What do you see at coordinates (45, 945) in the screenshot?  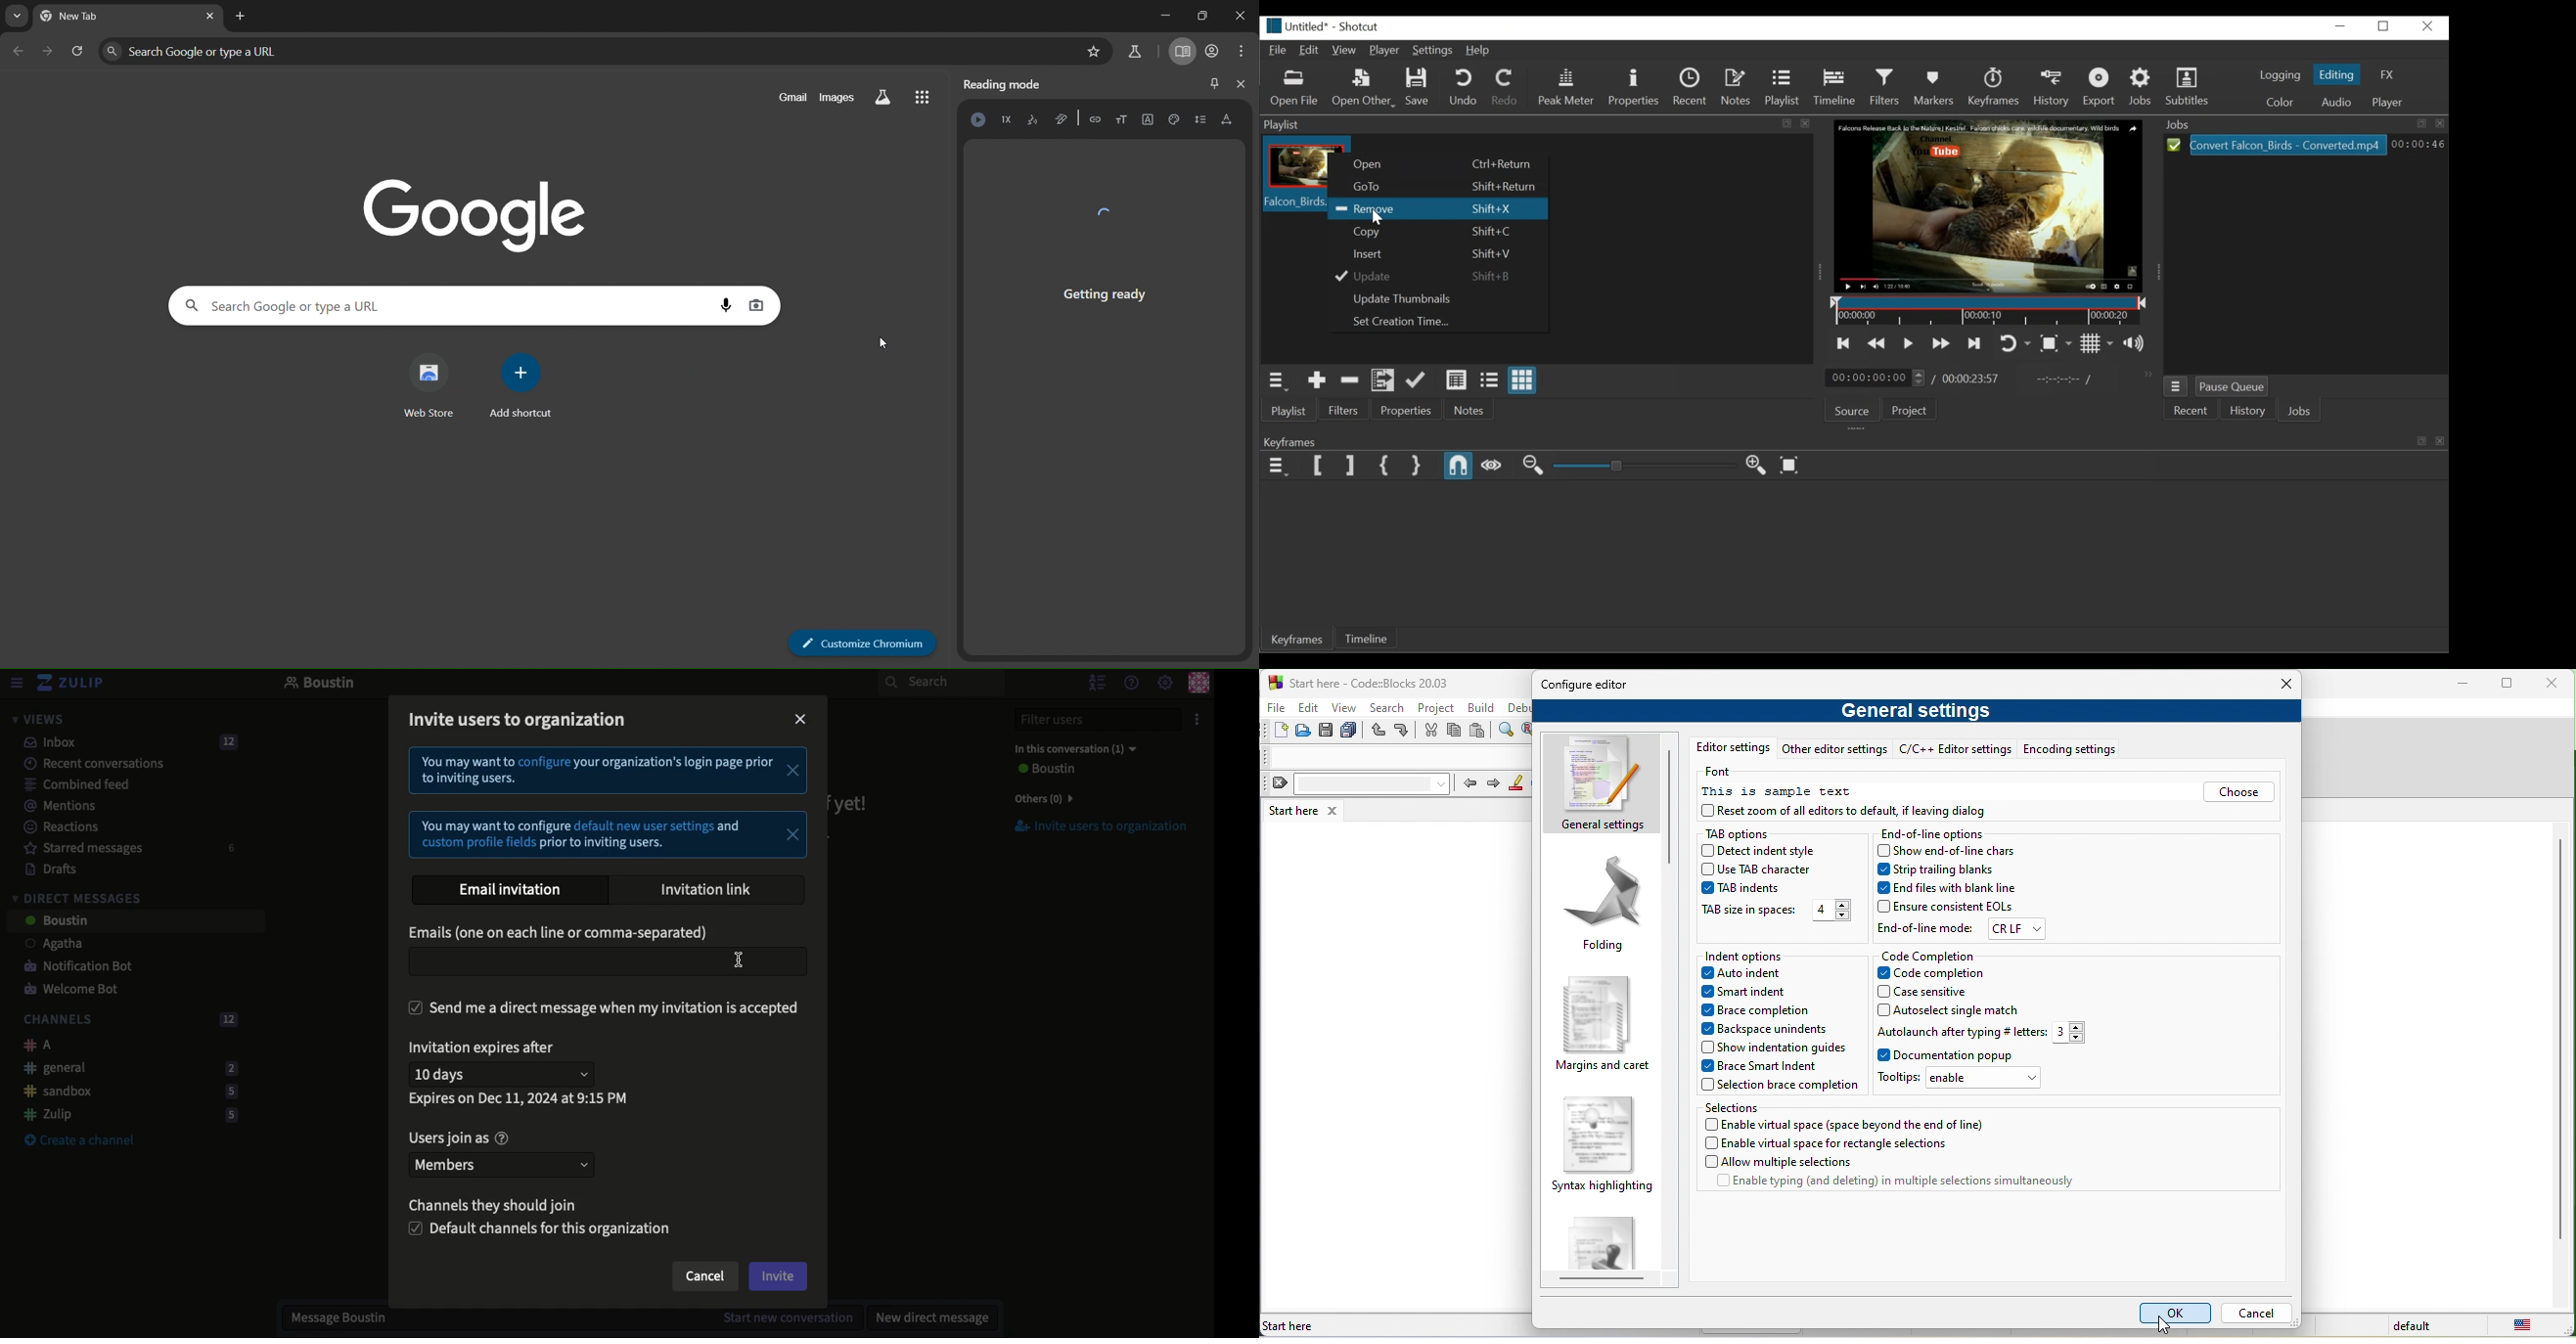 I see `User 1` at bounding box center [45, 945].